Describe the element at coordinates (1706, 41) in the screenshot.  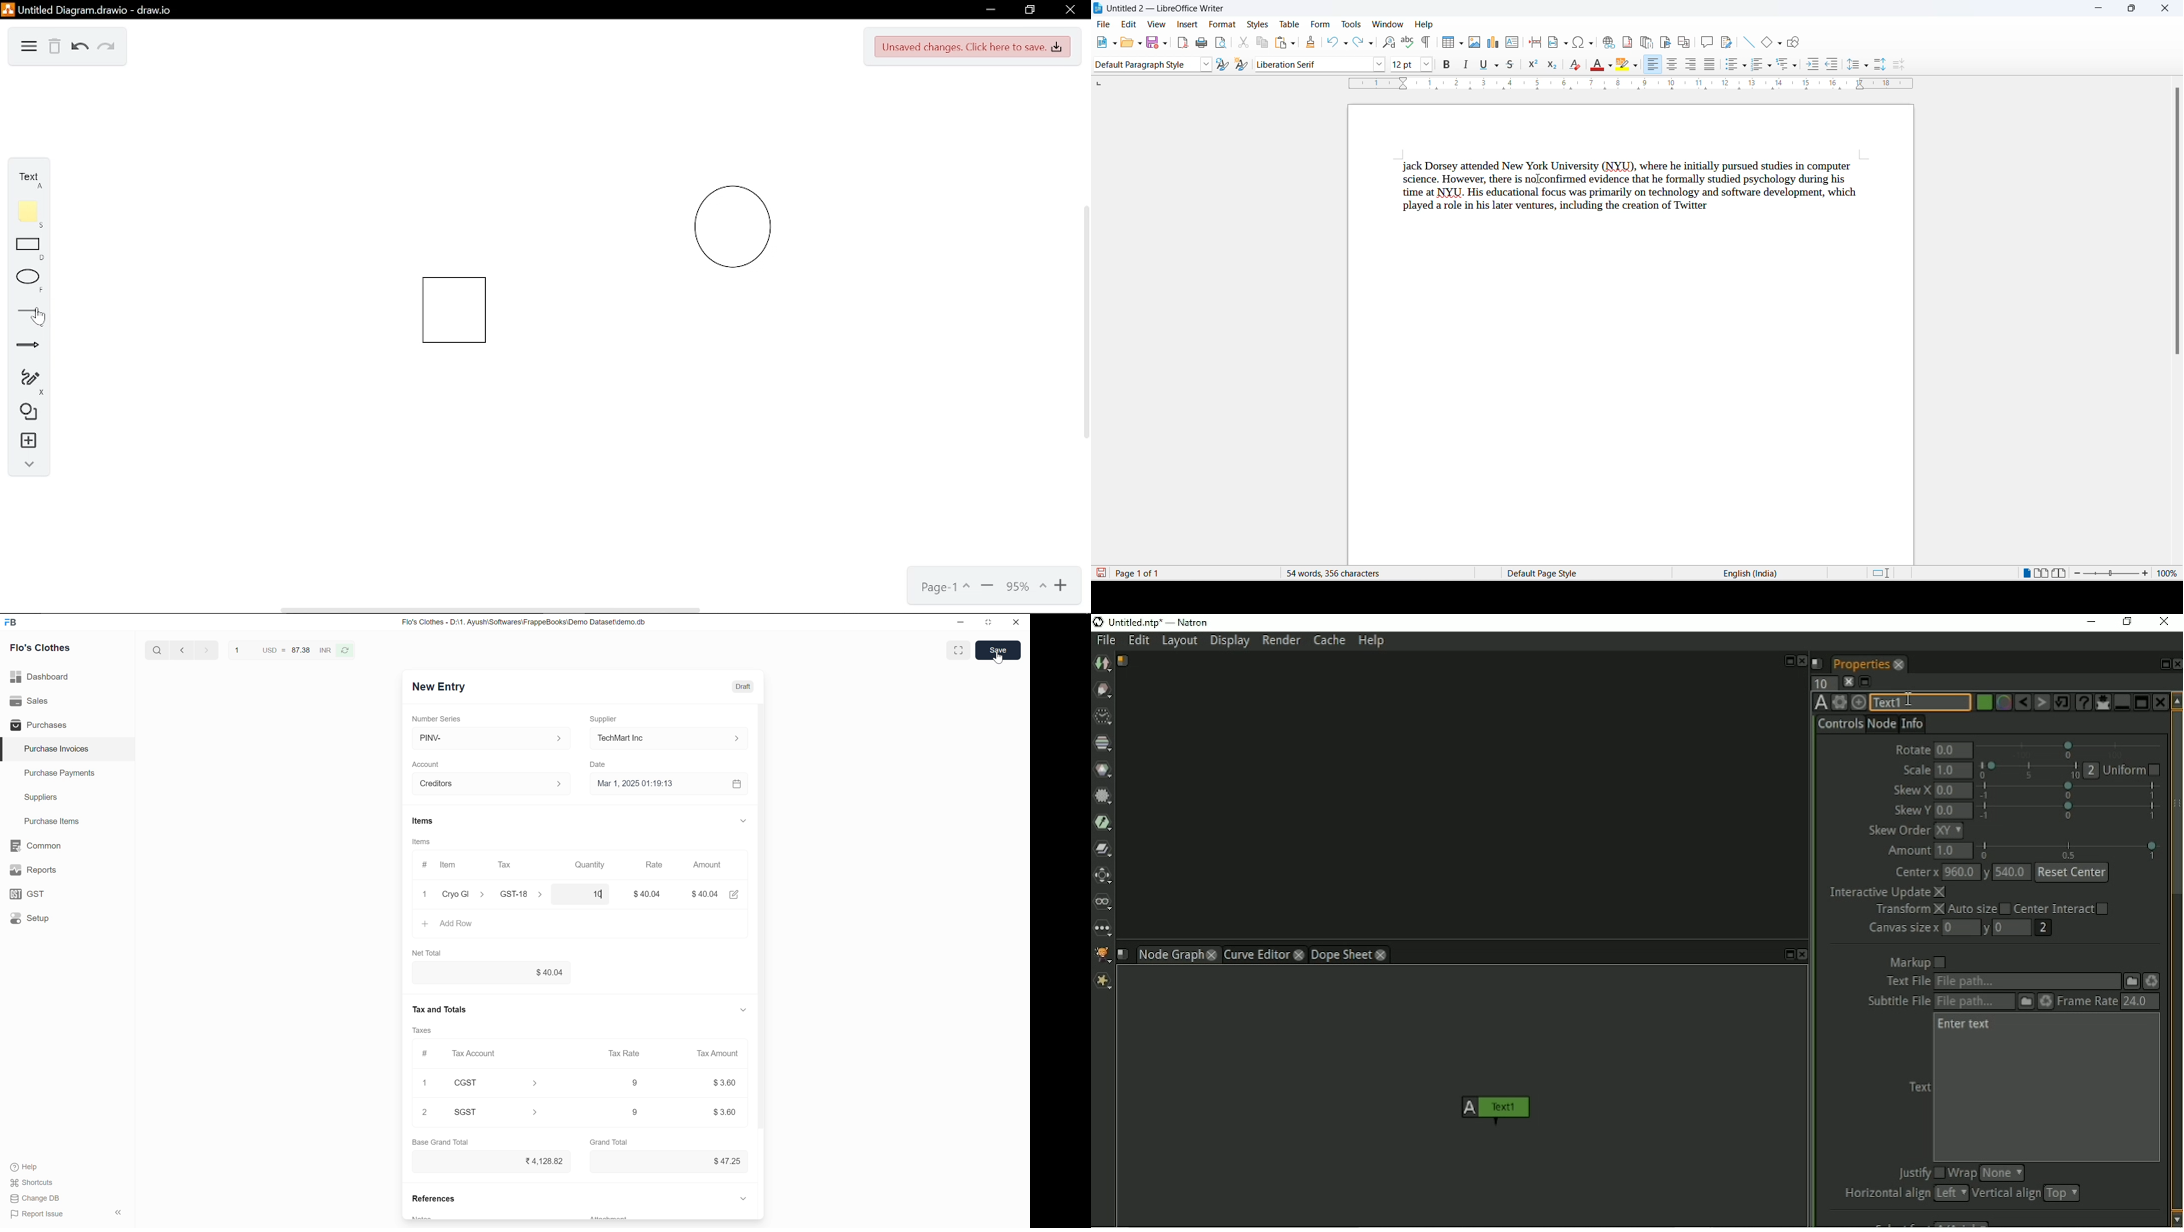
I see `insert comments` at that location.